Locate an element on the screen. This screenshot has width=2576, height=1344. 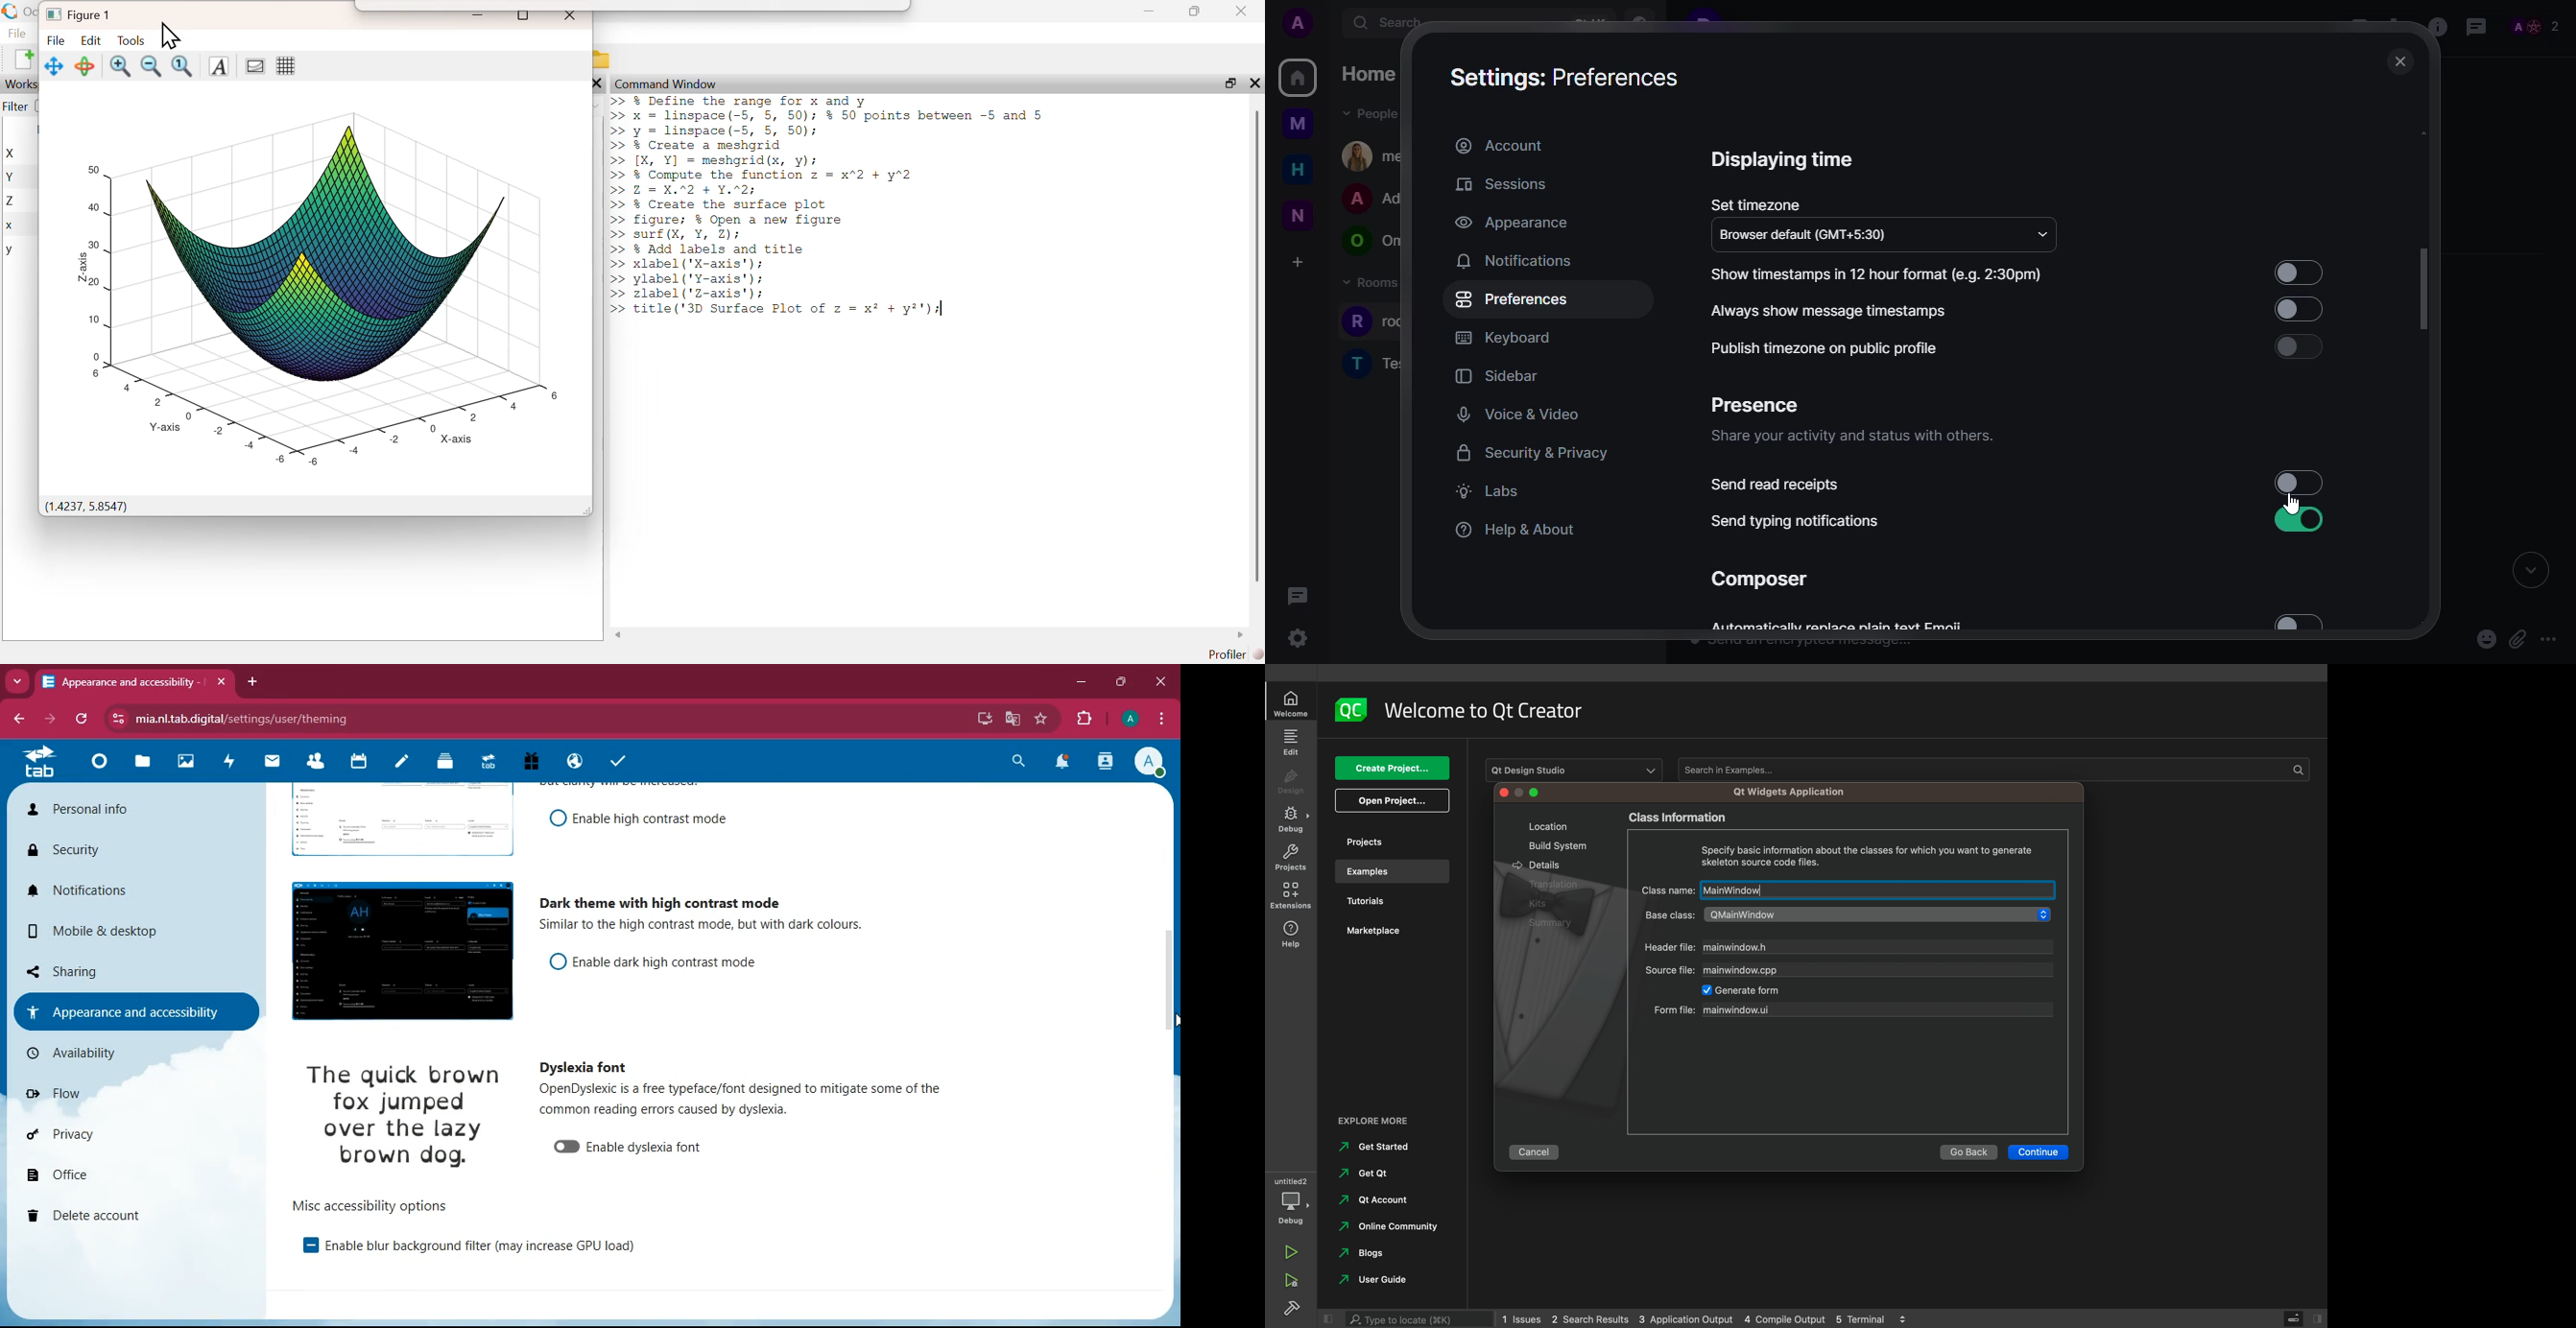
Always show message timestamps is located at coordinates (1889, 311).